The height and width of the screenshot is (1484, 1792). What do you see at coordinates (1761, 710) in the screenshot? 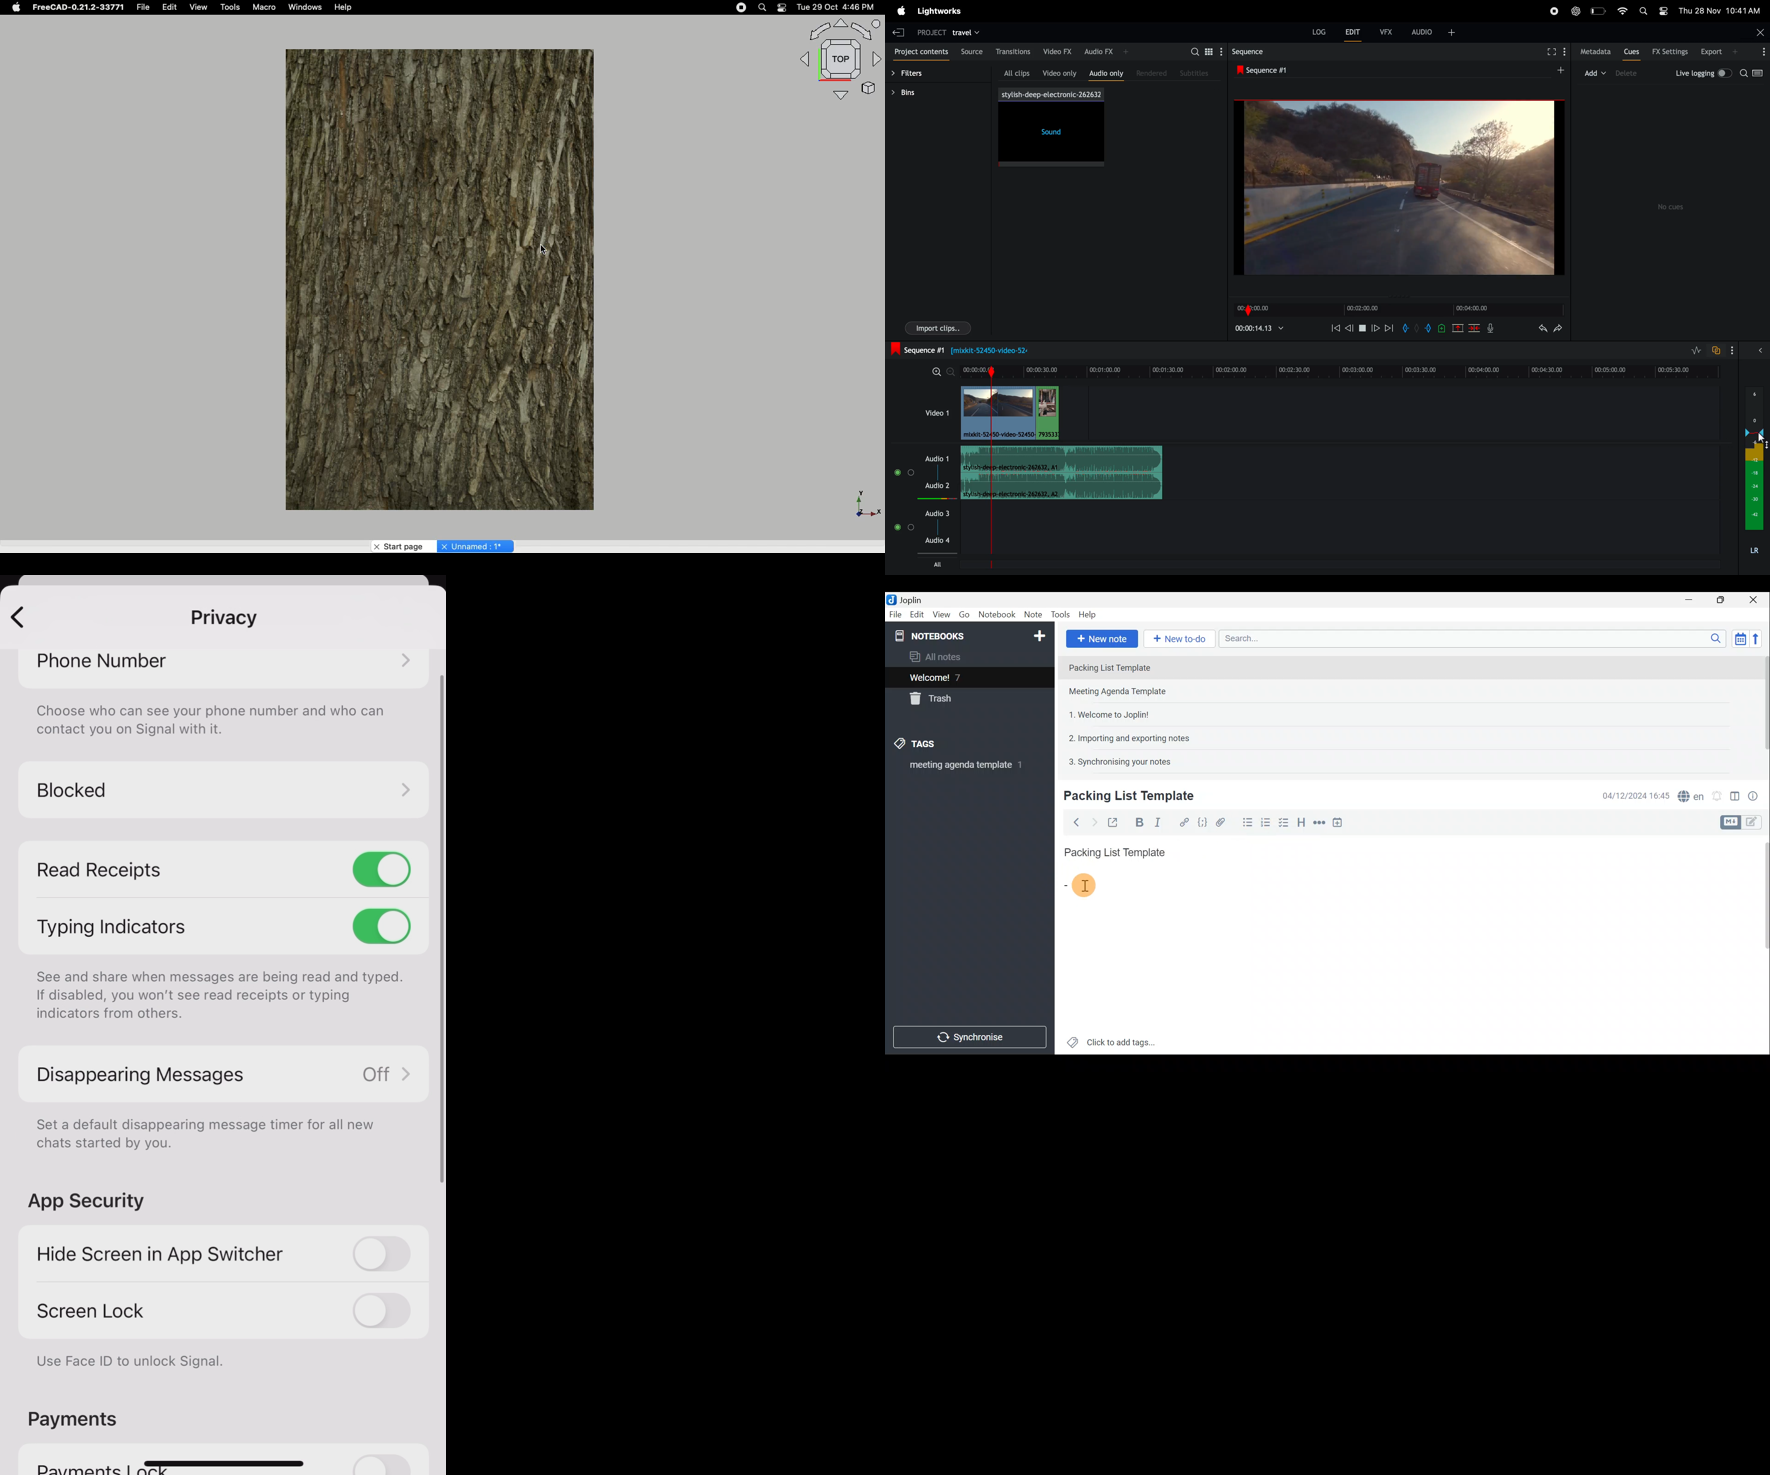
I see `Scroll bar` at bounding box center [1761, 710].